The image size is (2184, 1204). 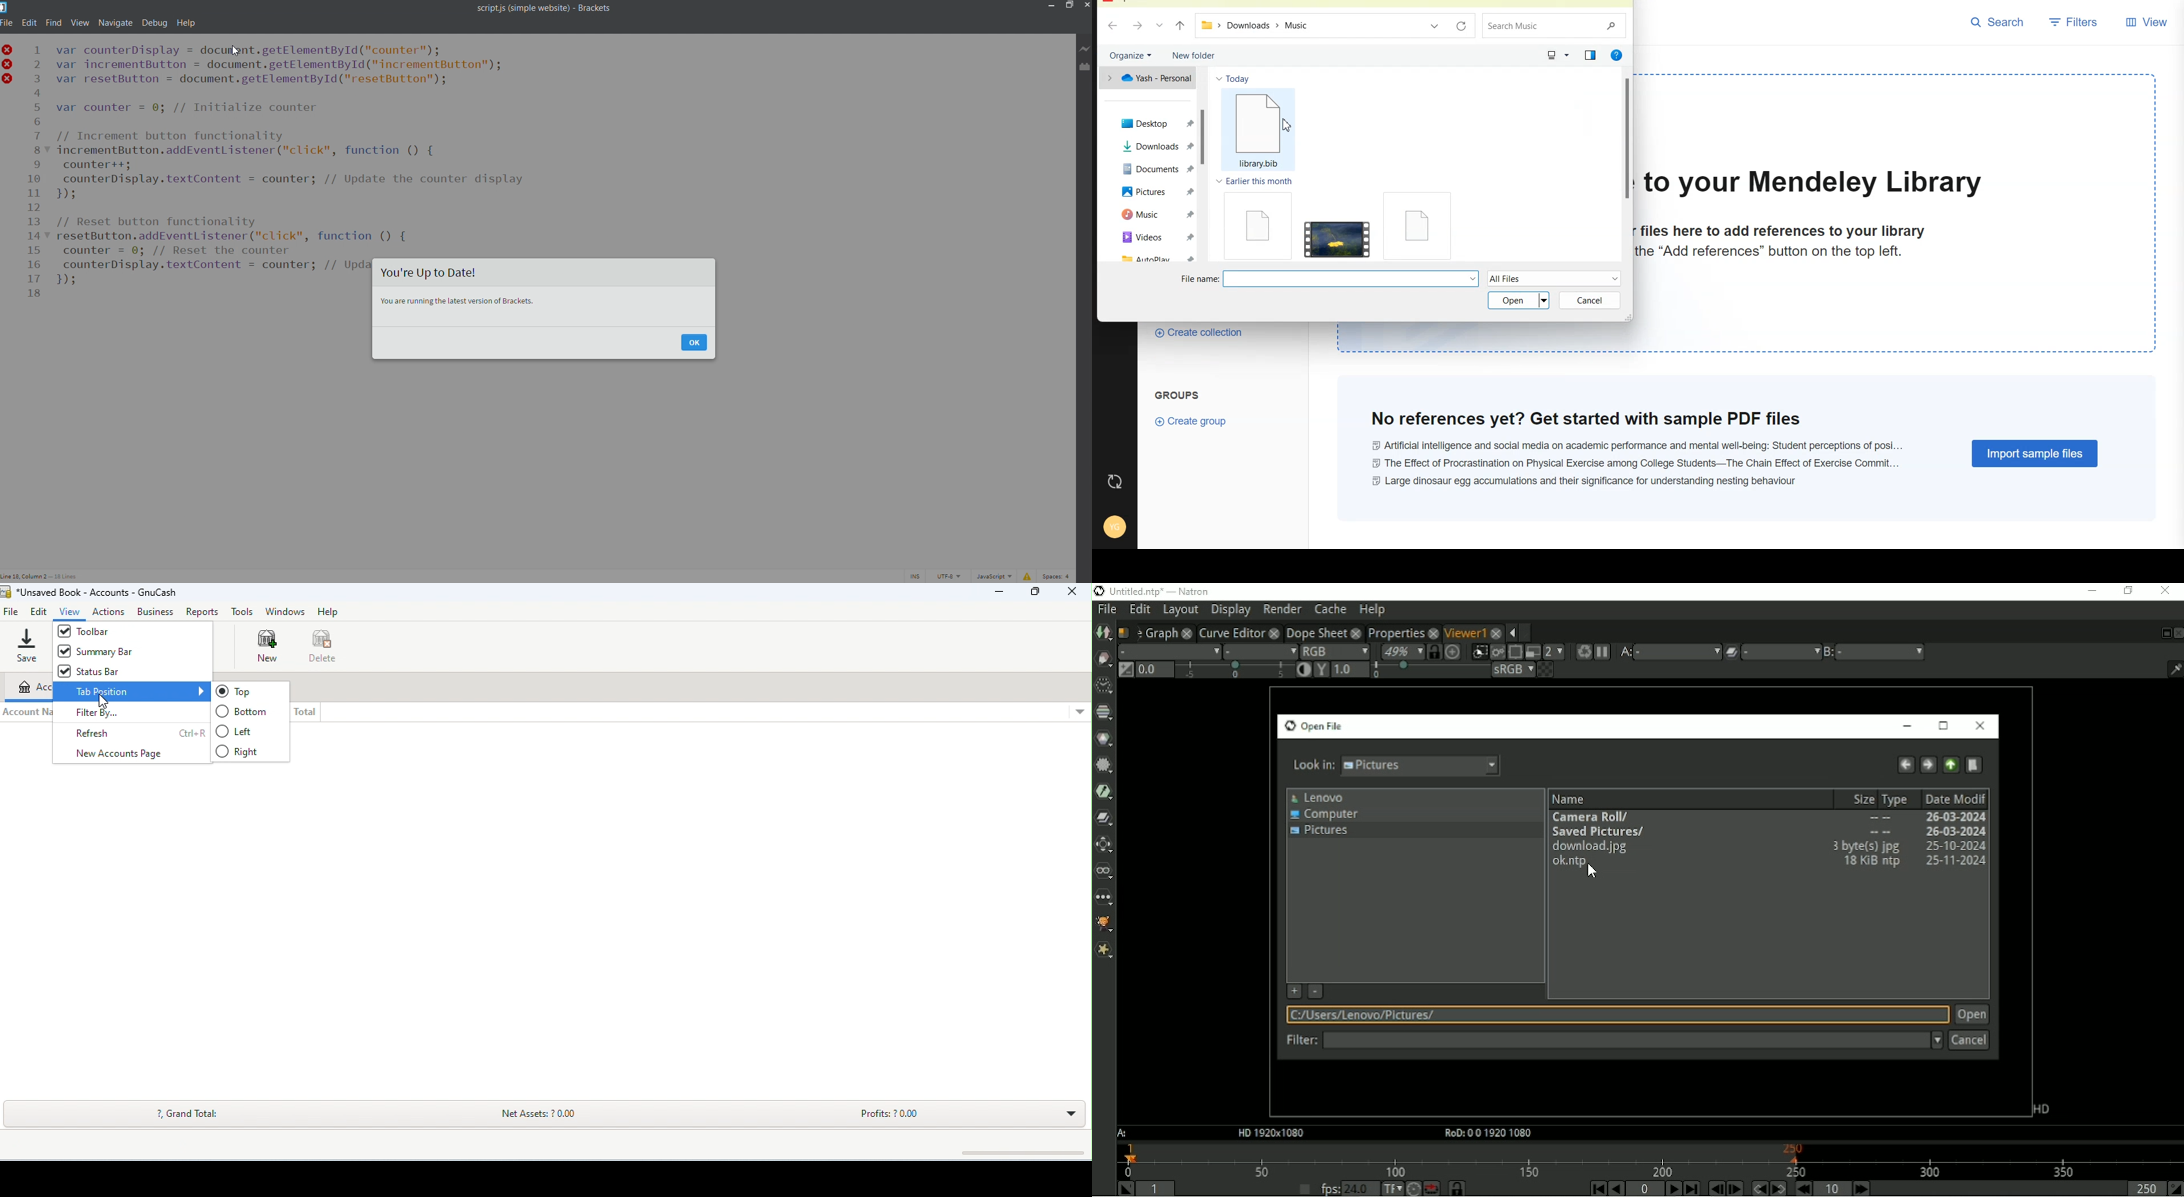 I want to click on delete, so click(x=325, y=645).